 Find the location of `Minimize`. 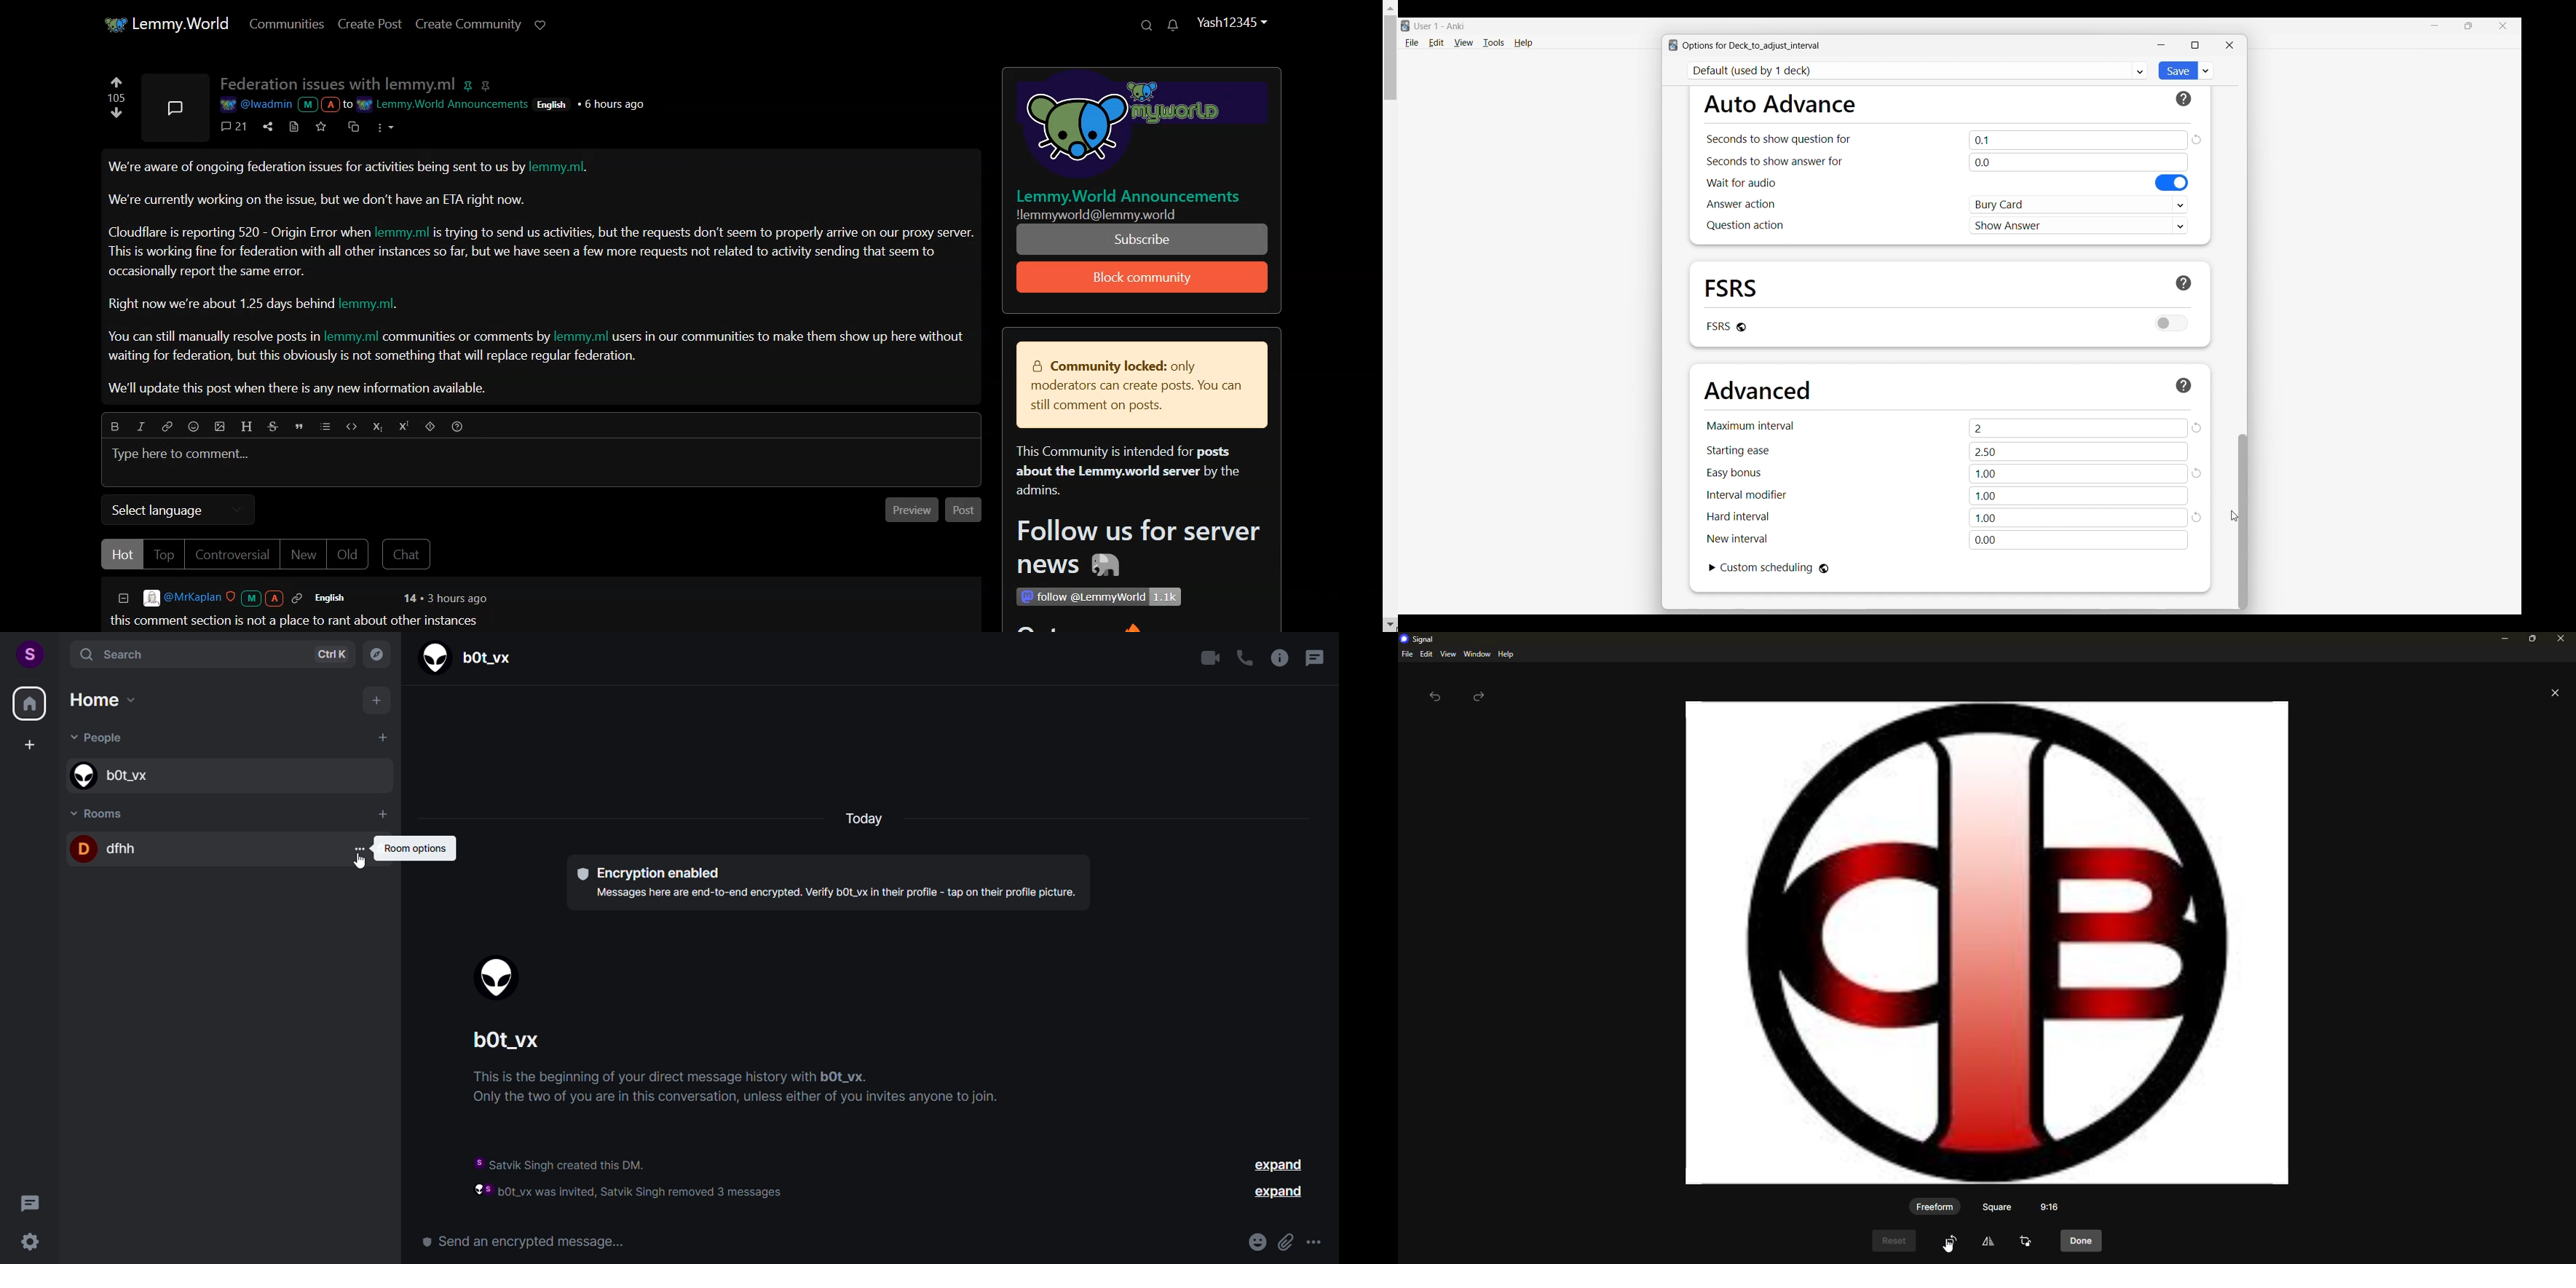

Minimize is located at coordinates (2435, 26).